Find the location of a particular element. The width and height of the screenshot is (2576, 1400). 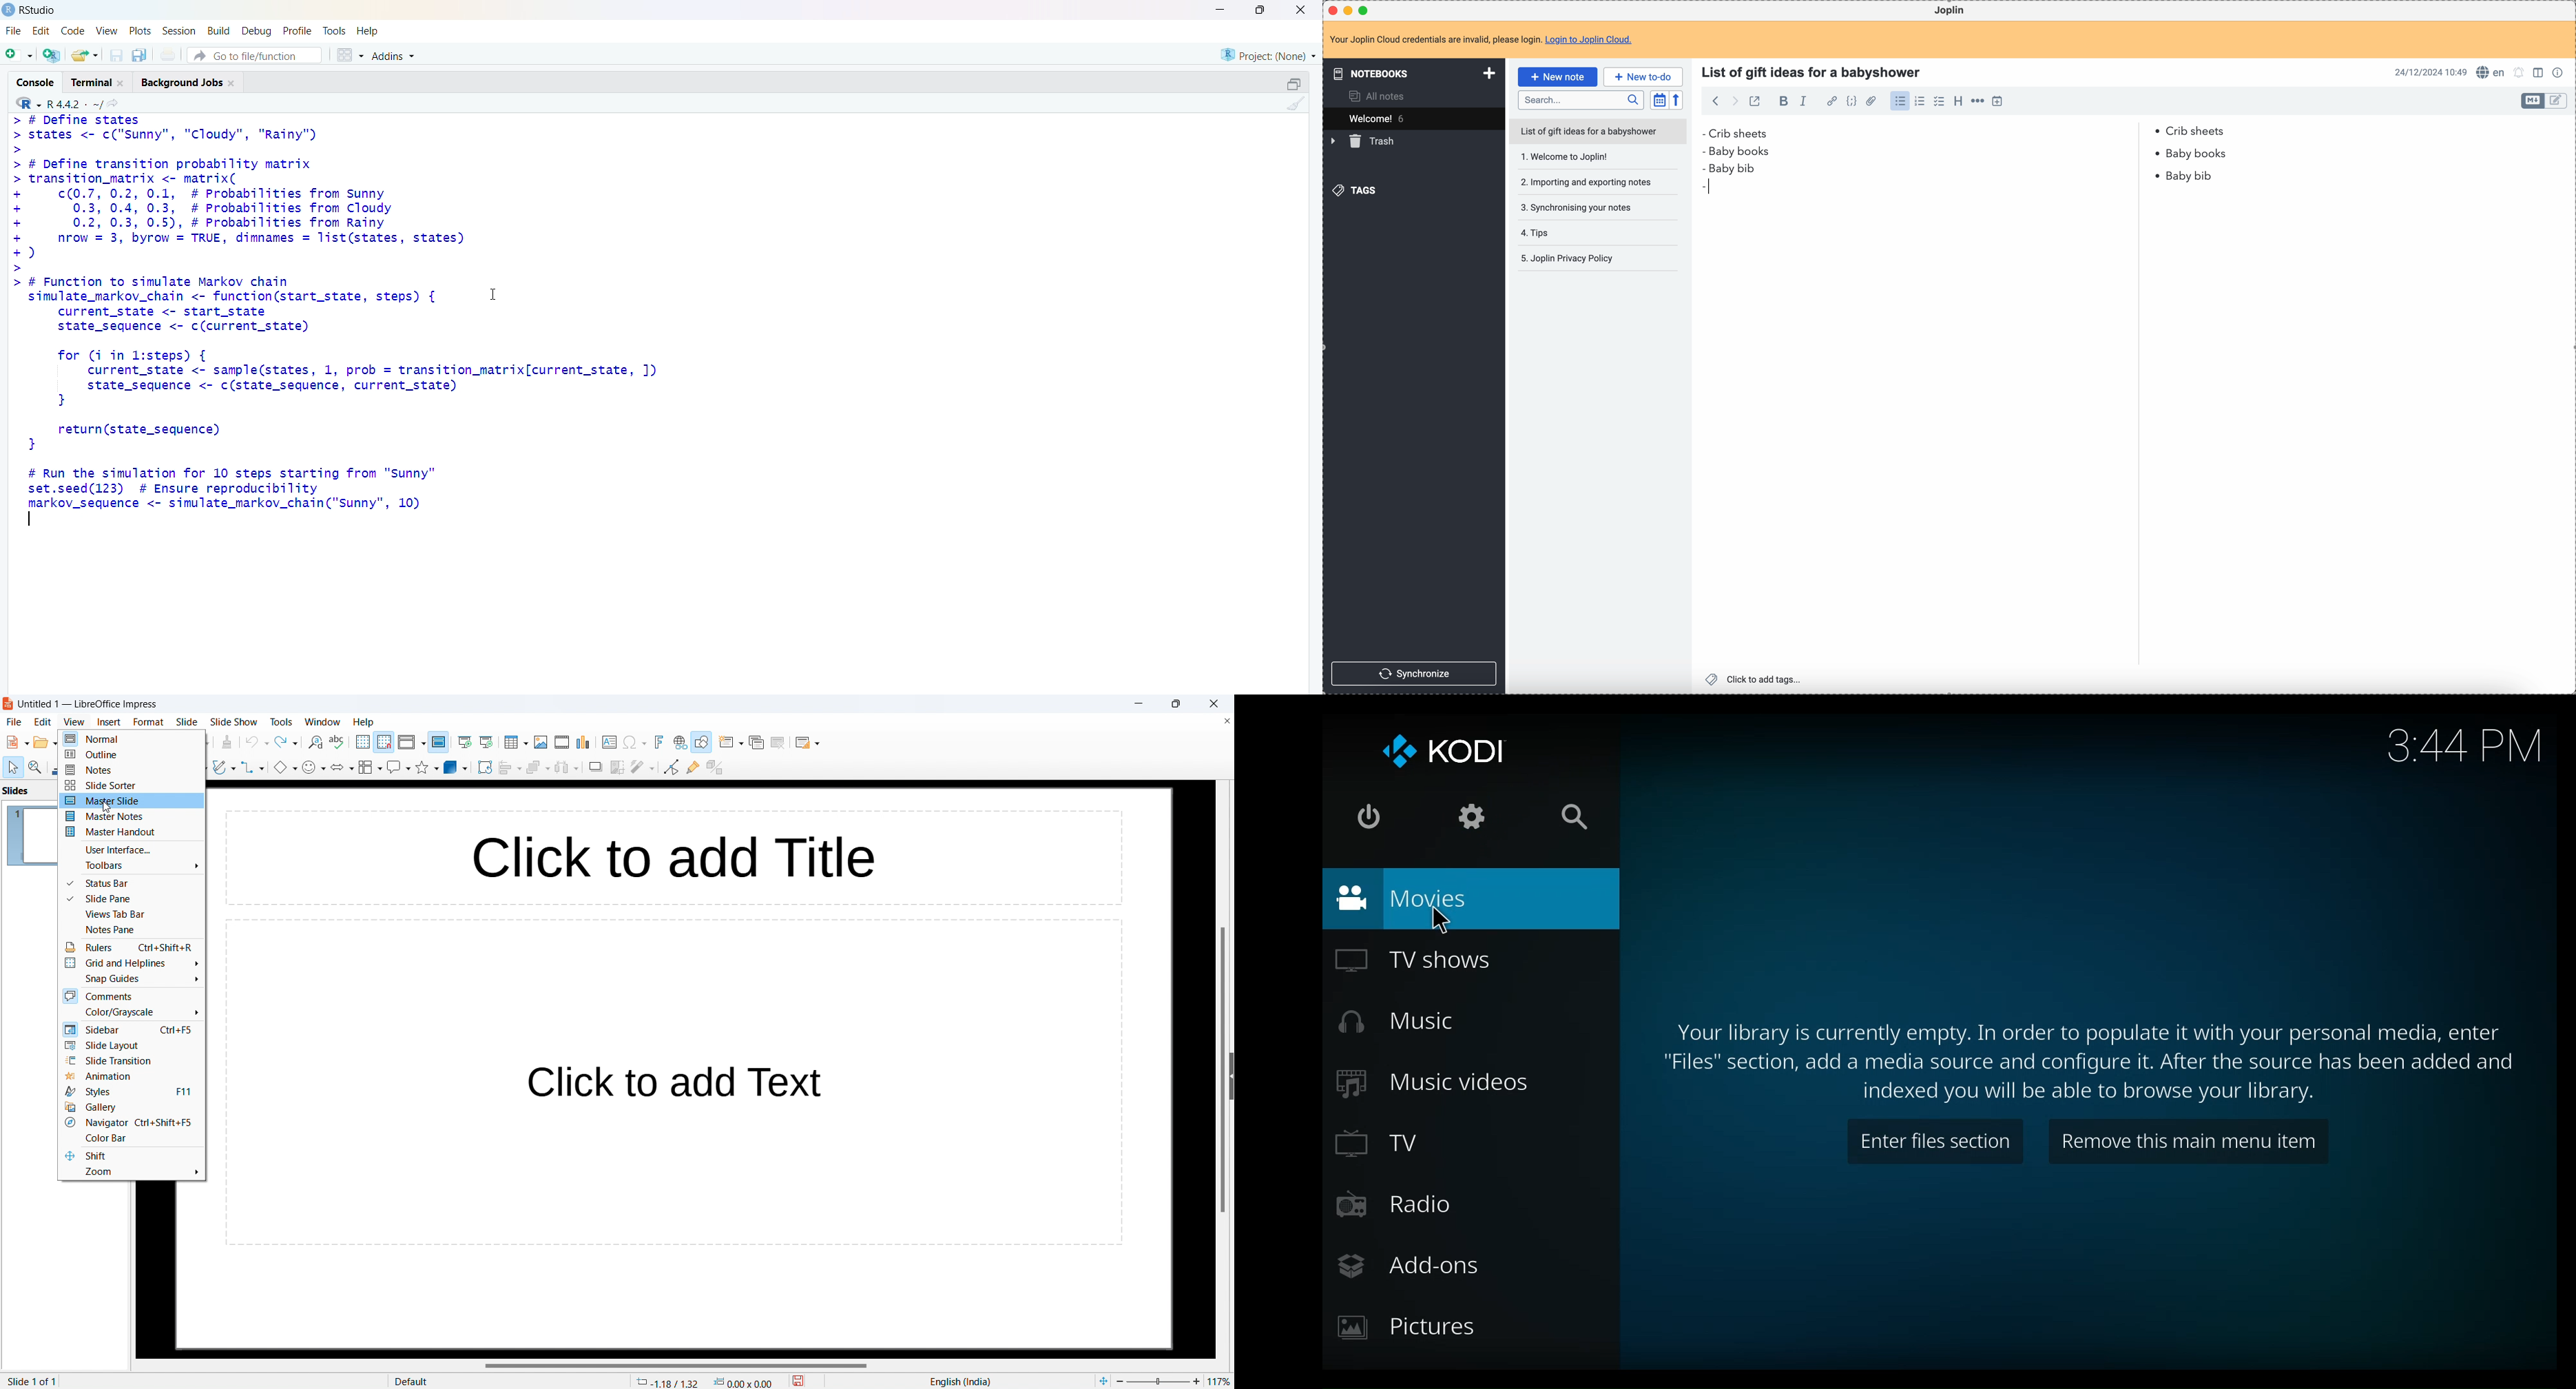

foward is located at coordinates (1736, 101).